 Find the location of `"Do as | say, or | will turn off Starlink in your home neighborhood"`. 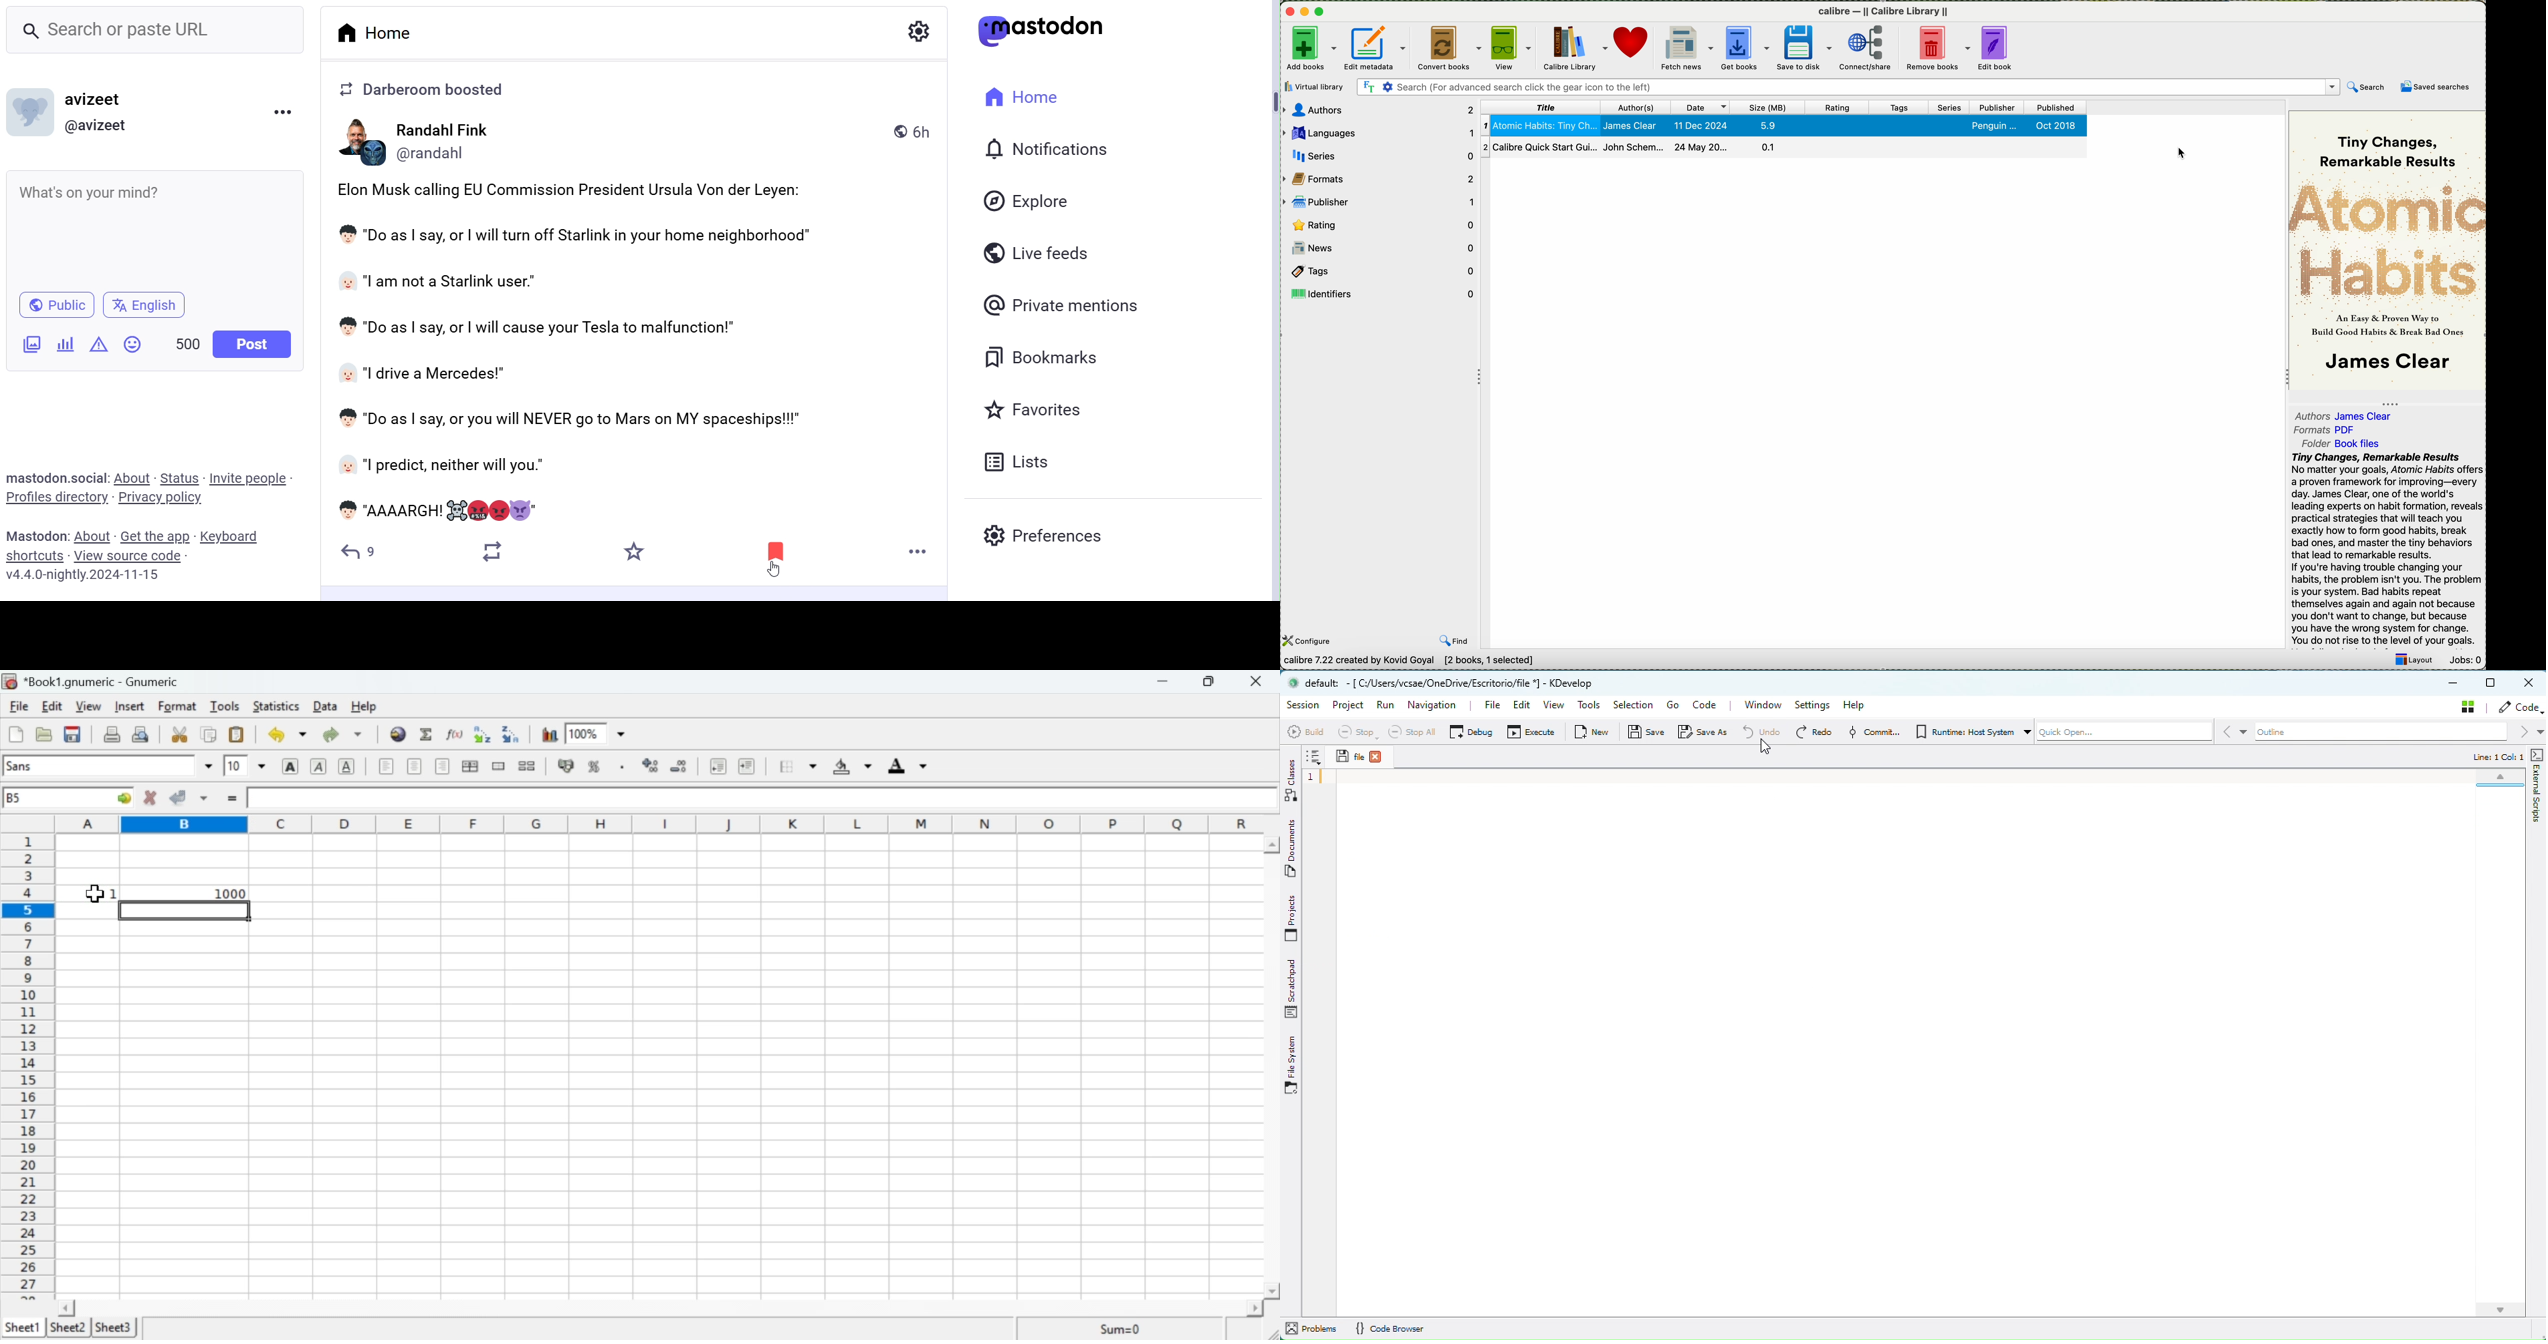

"Do as | say, or | will turn off Starlink in your home neighborhood" is located at coordinates (590, 238).